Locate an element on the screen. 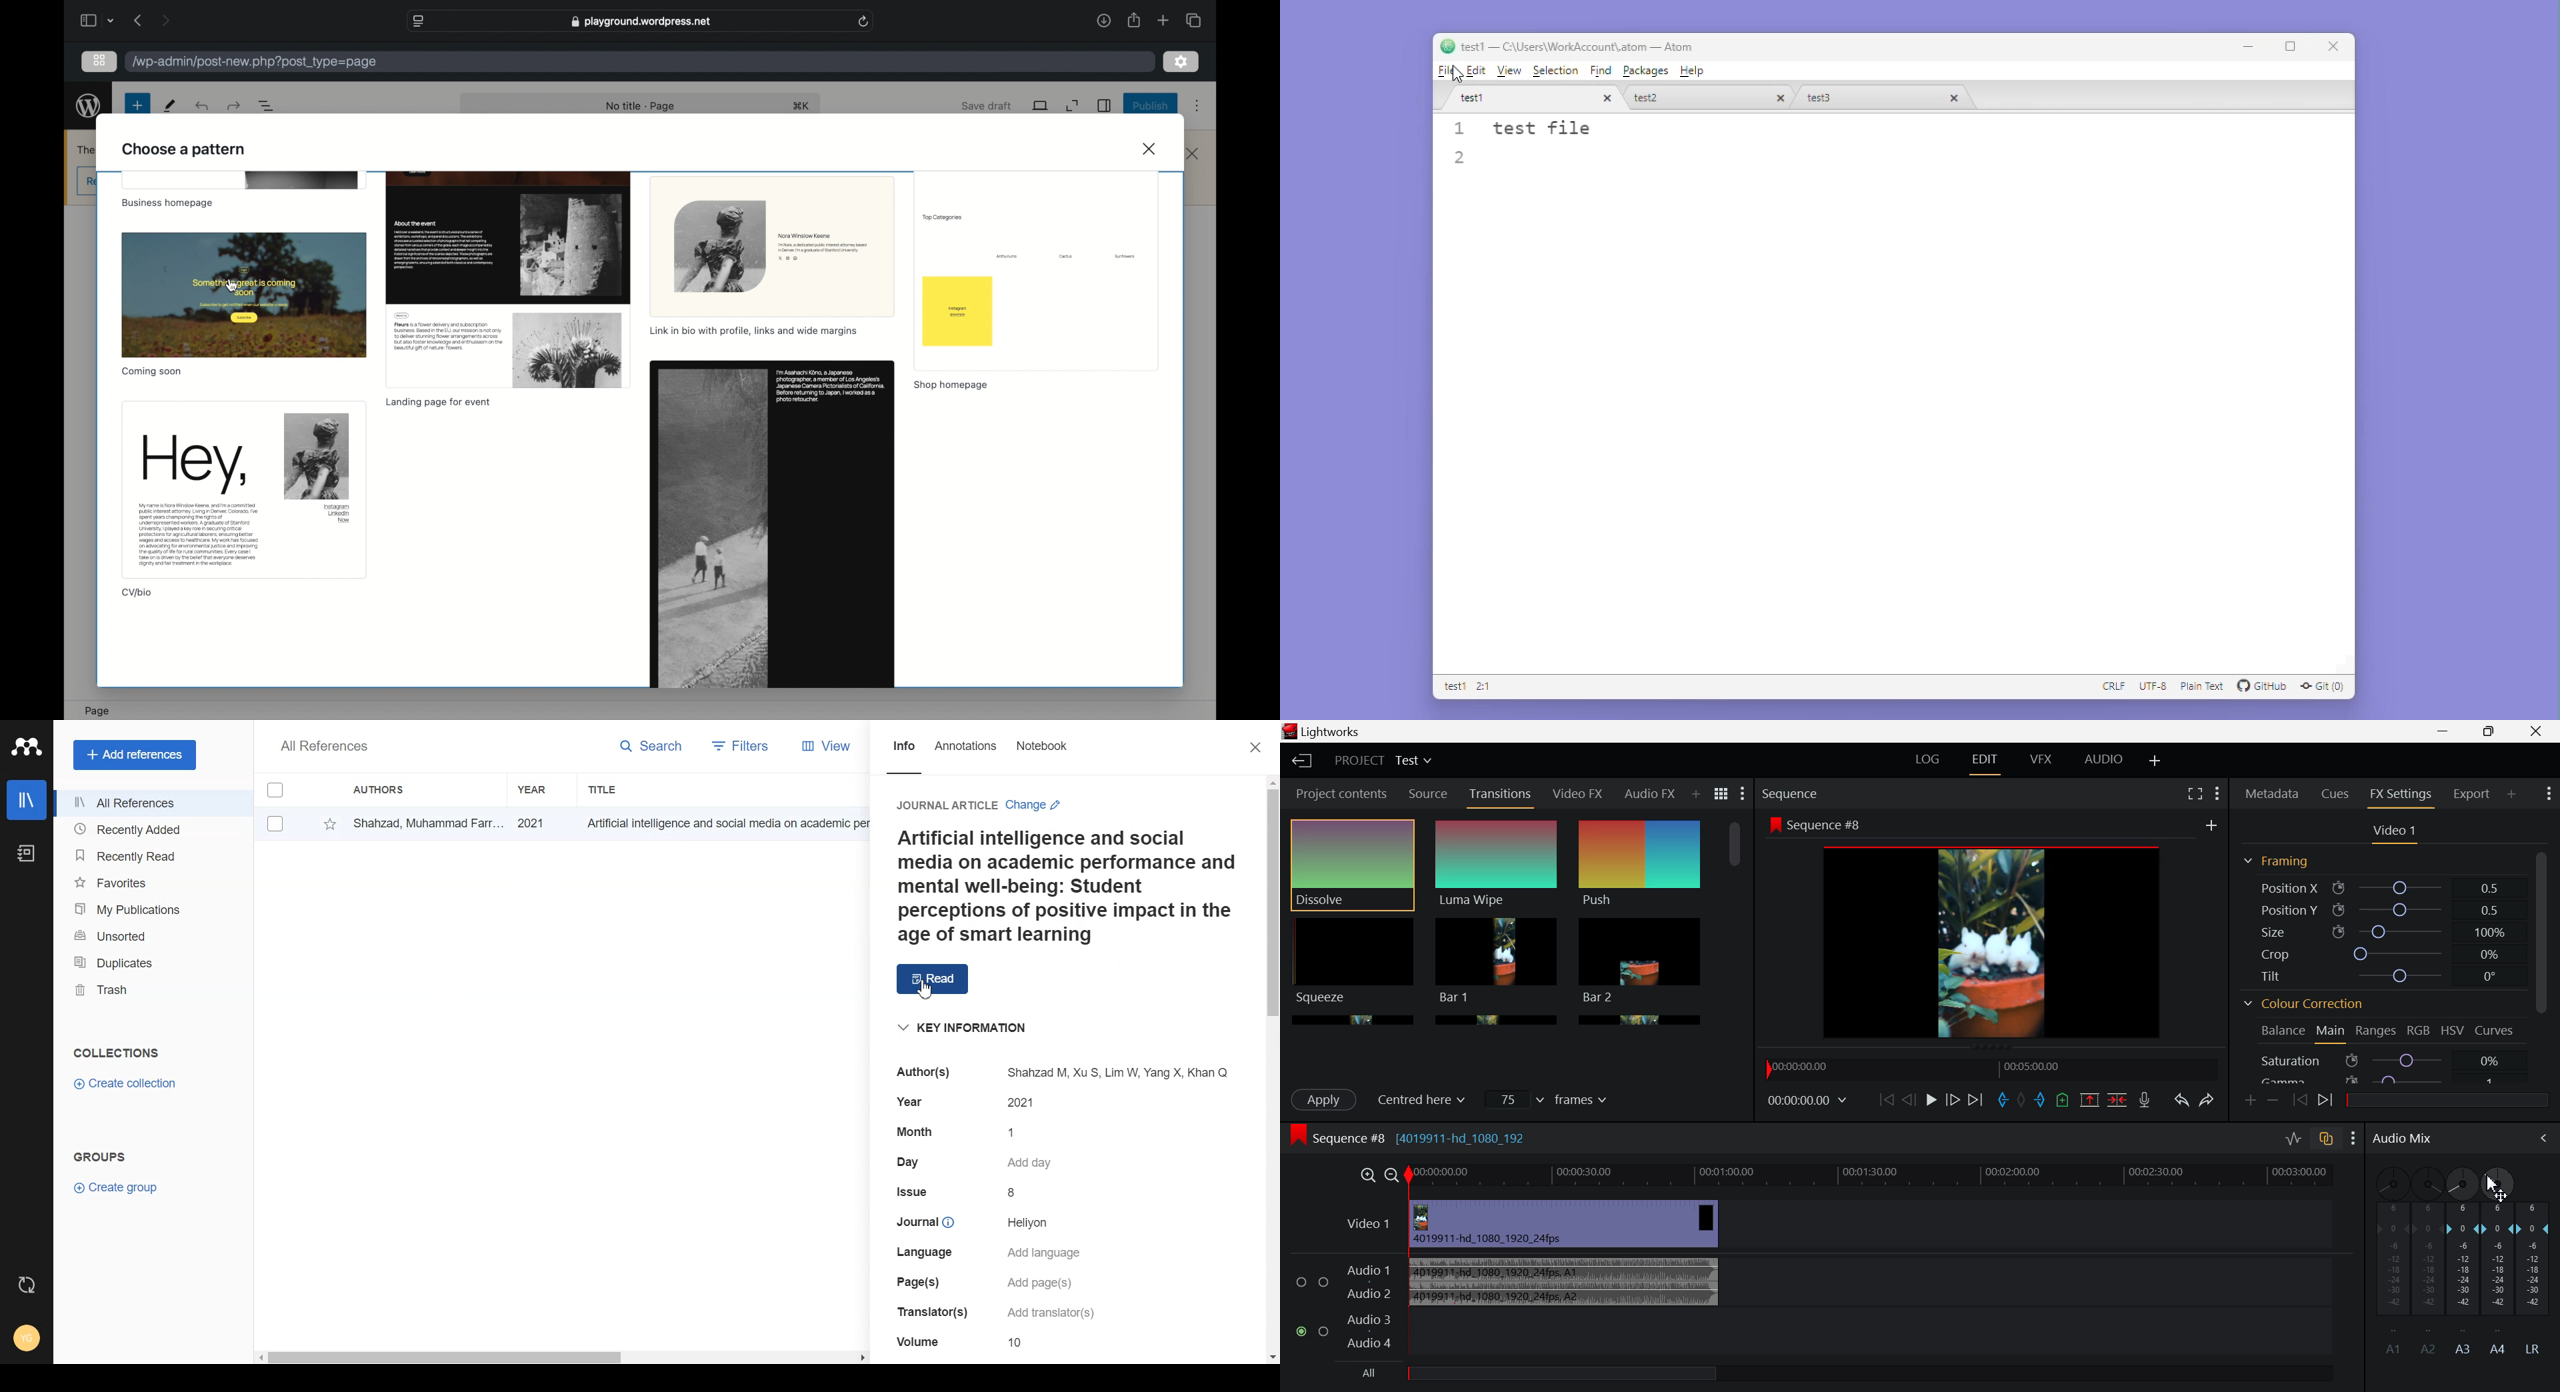  2021 is located at coordinates (540, 822).